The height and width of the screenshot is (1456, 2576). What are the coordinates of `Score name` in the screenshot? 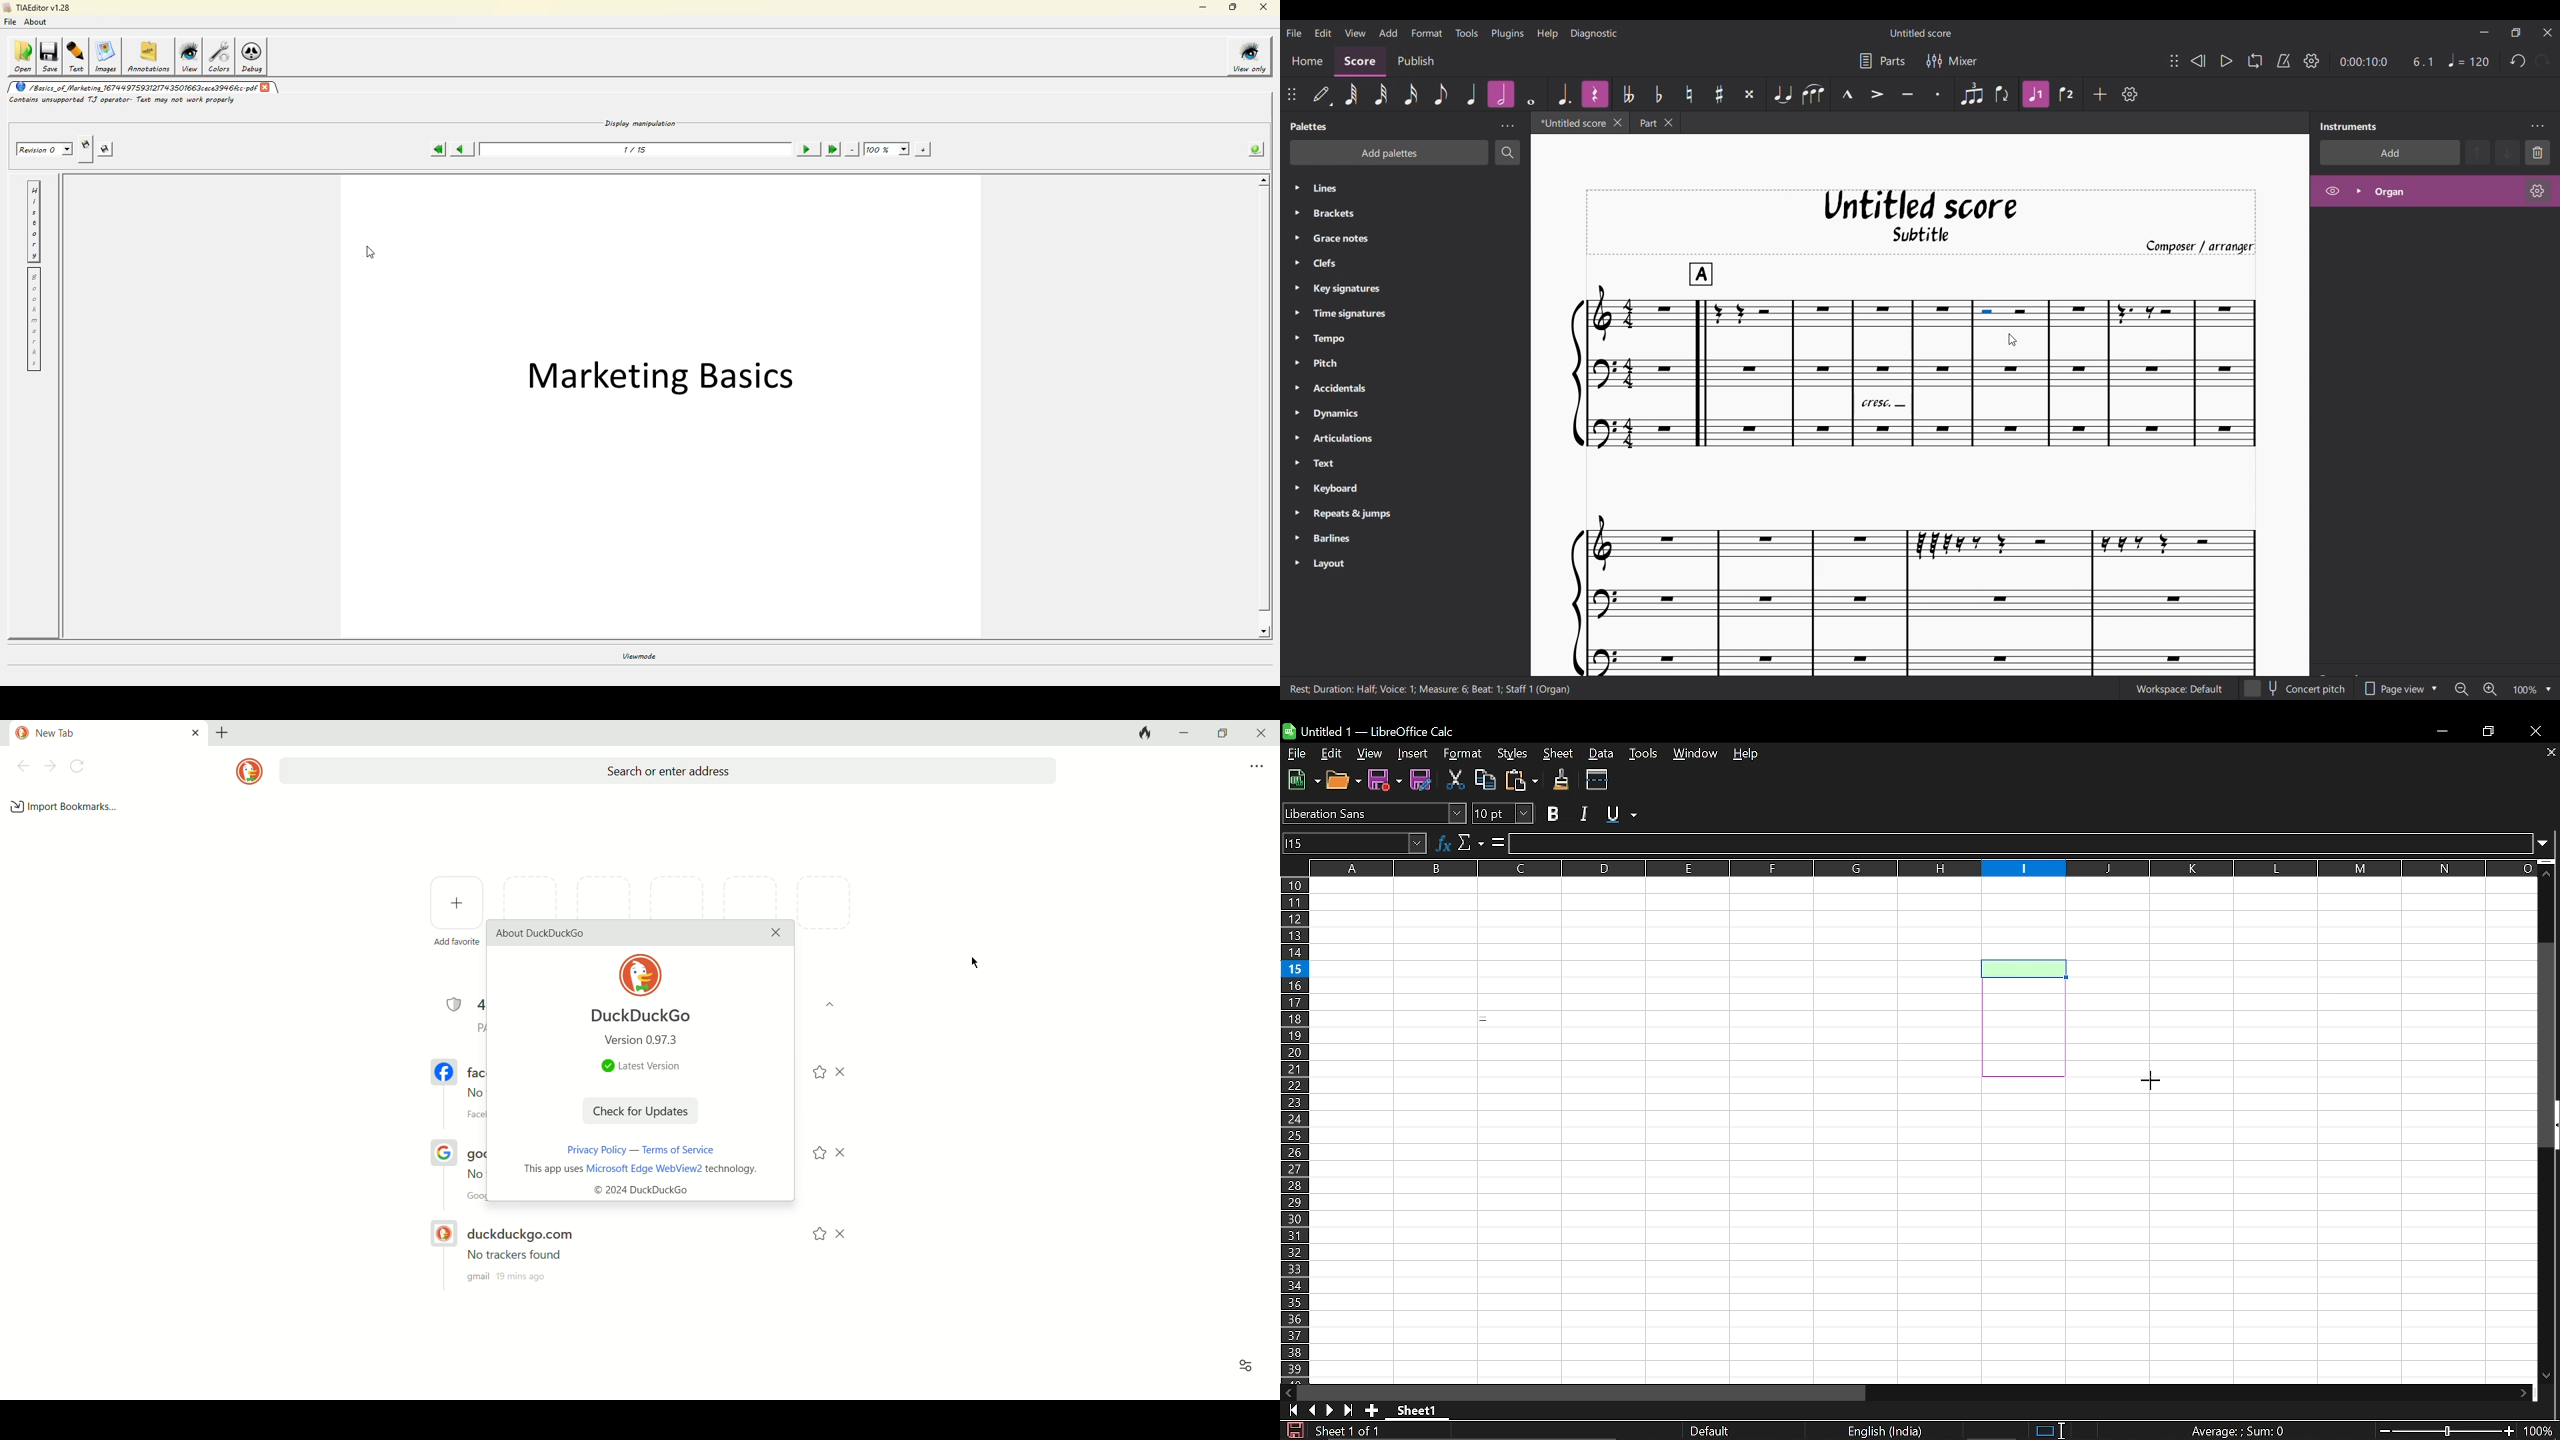 It's located at (1922, 32).